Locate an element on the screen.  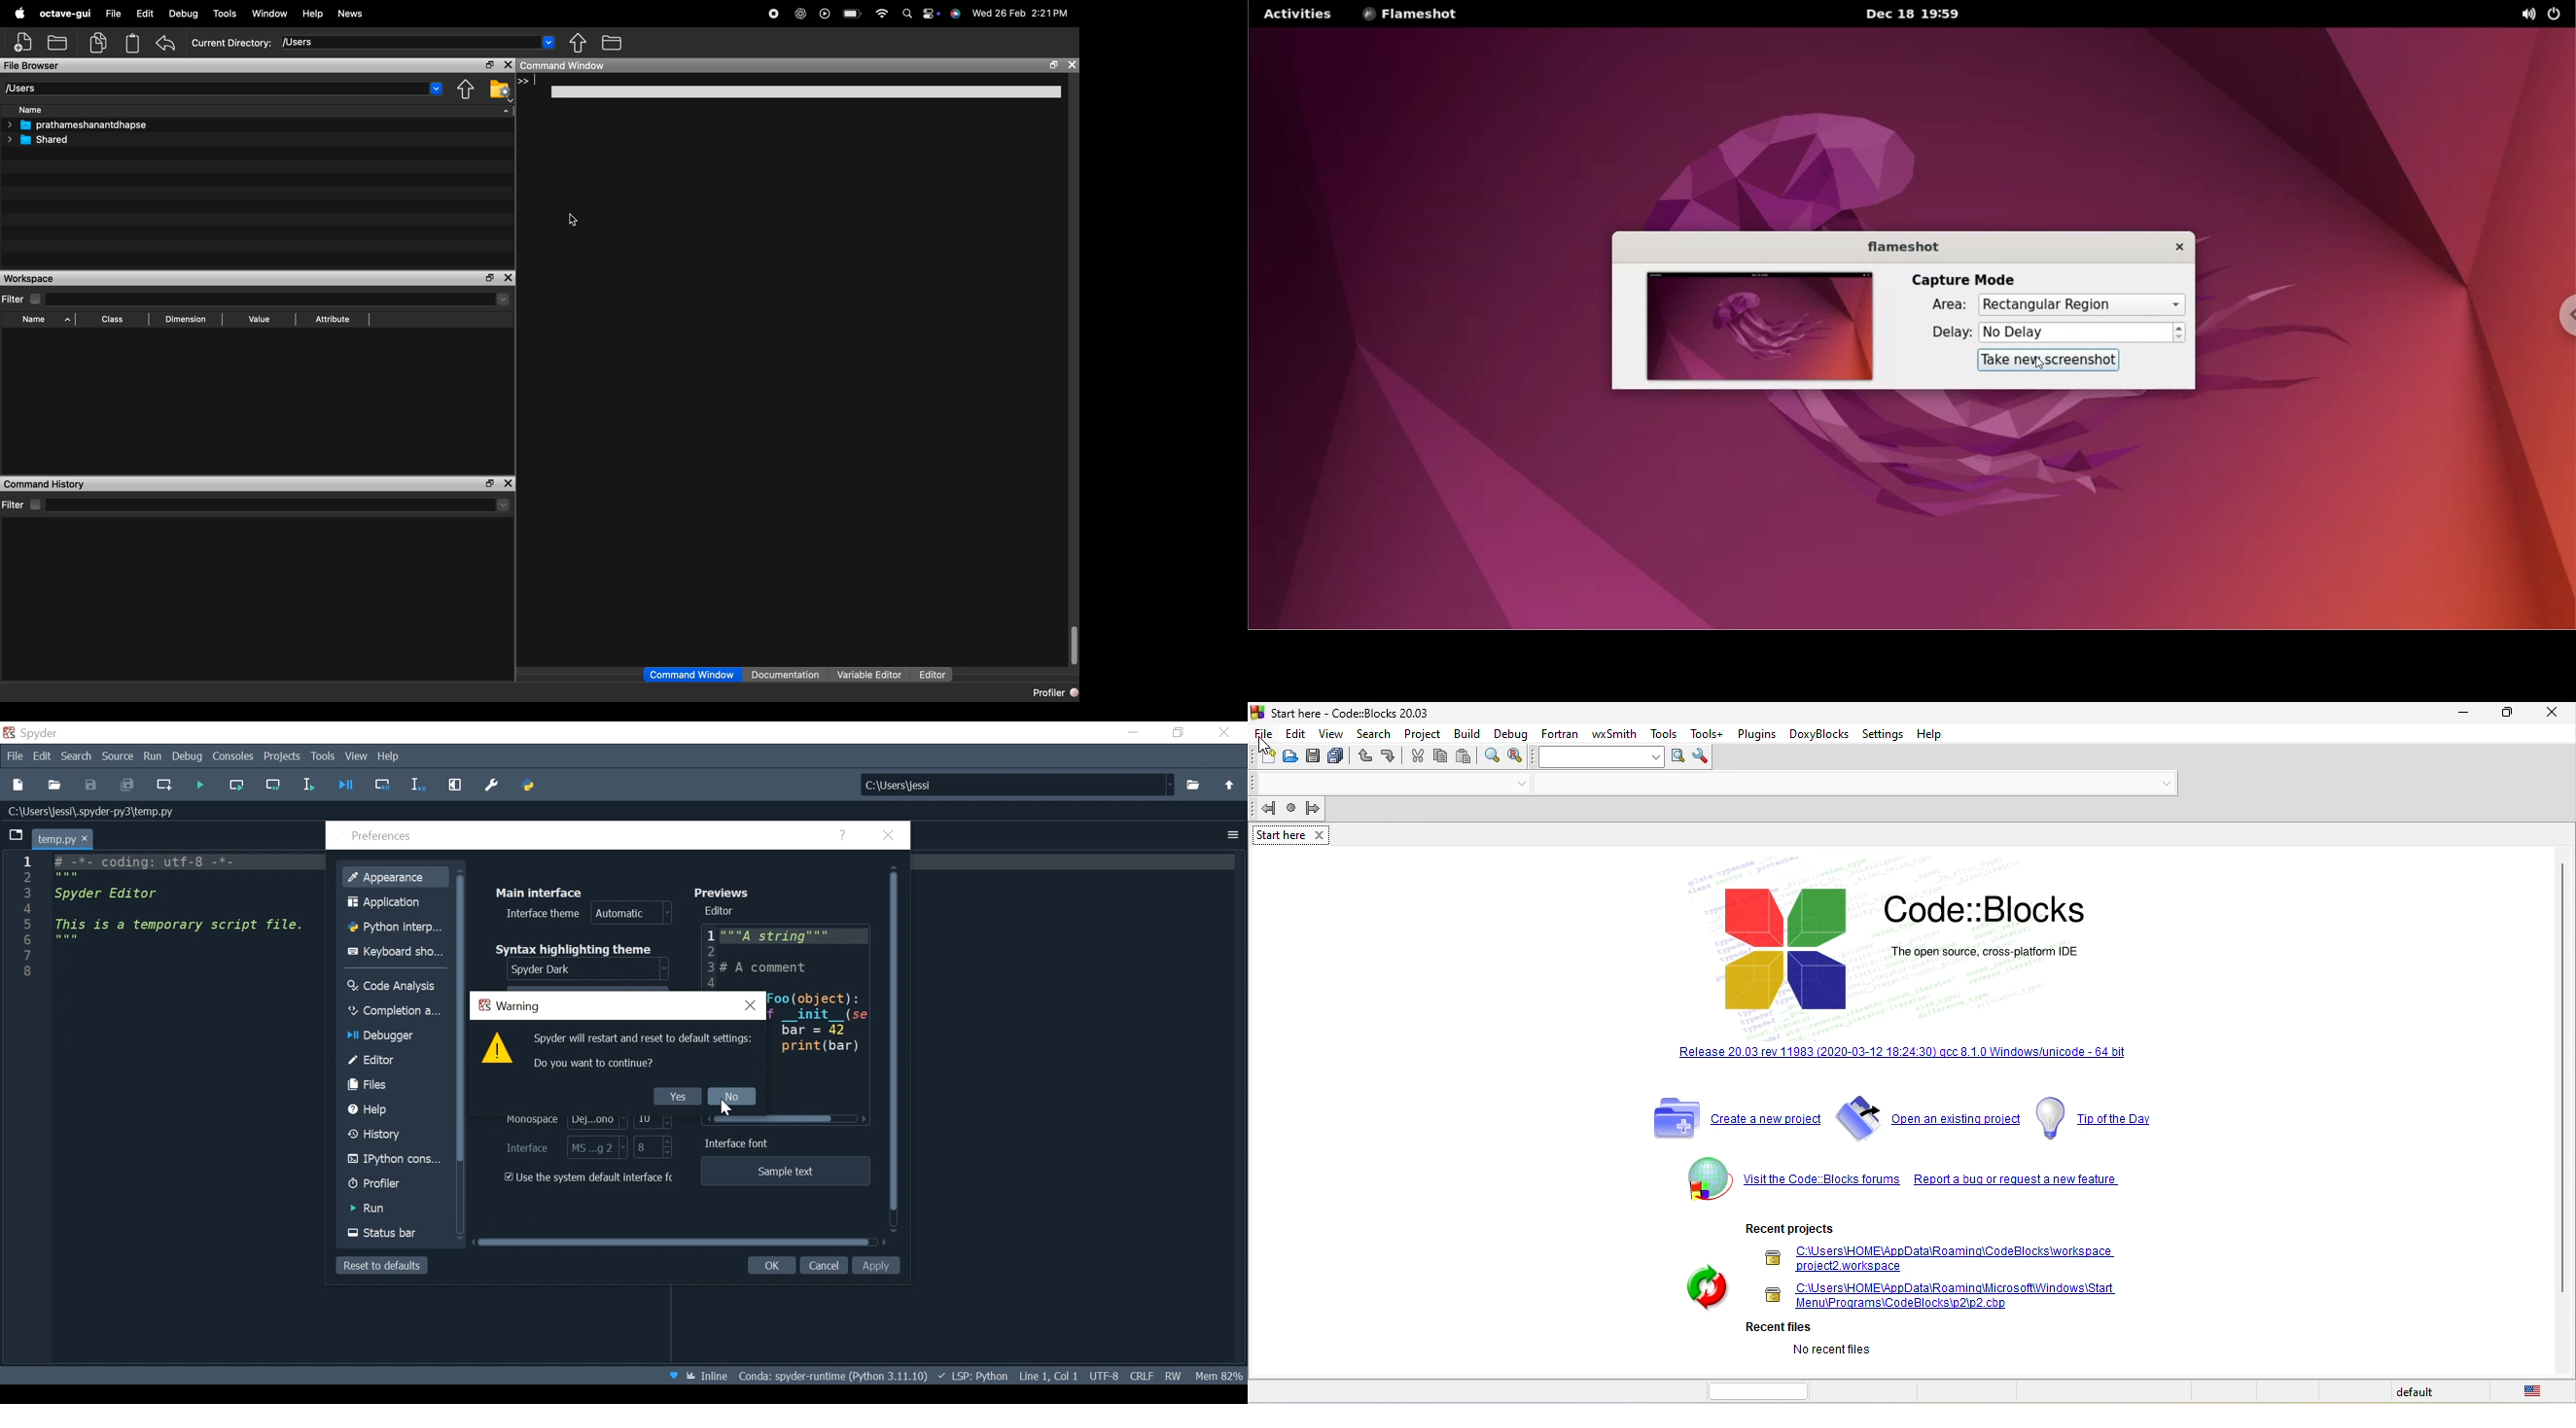
horizontal scroll bar is located at coordinates (1764, 1389).